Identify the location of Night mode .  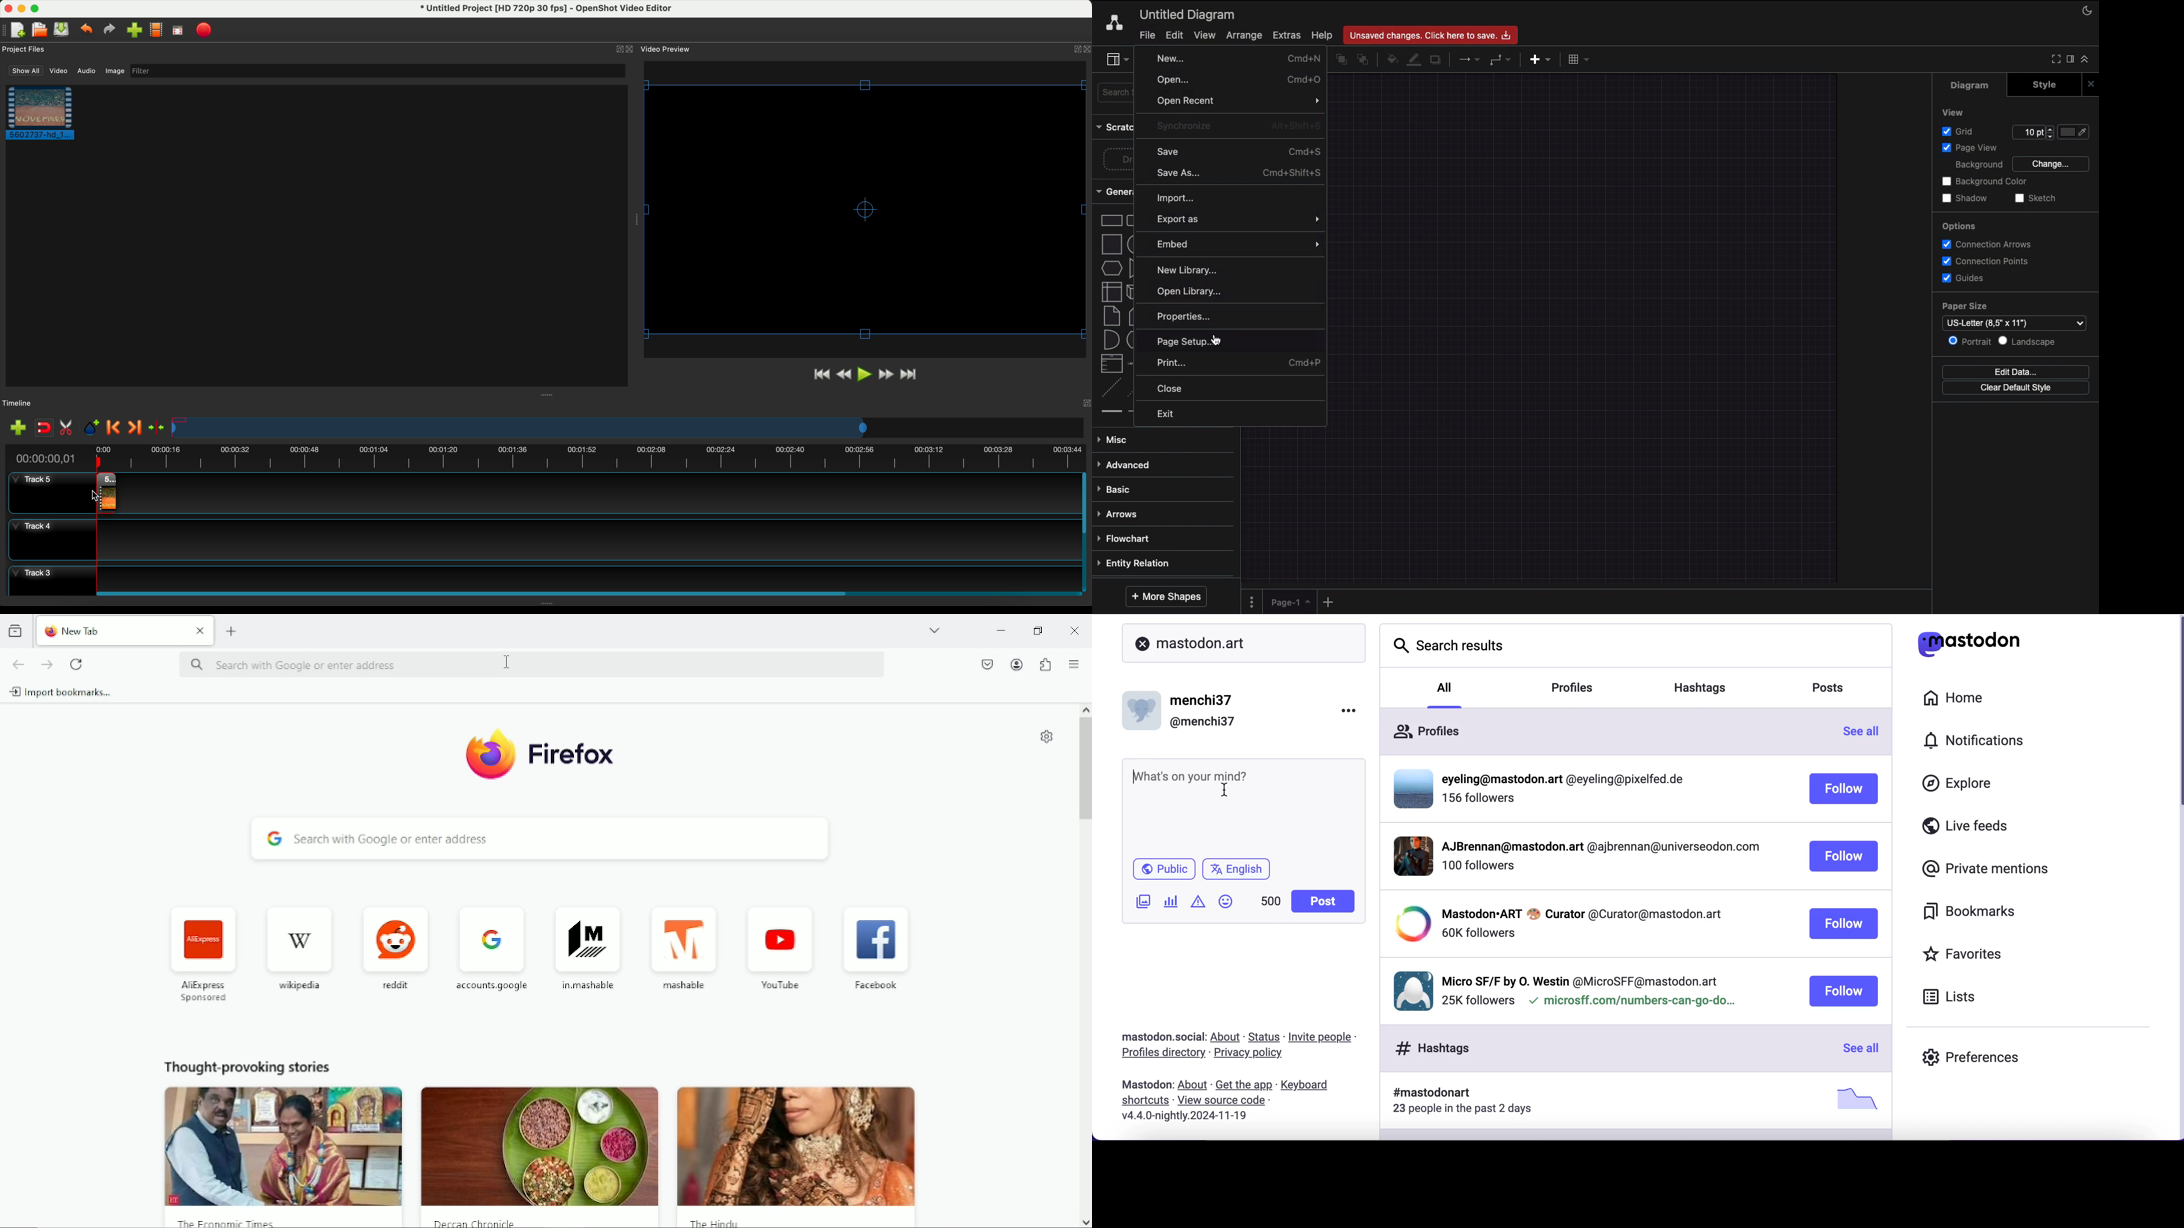
(2089, 9).